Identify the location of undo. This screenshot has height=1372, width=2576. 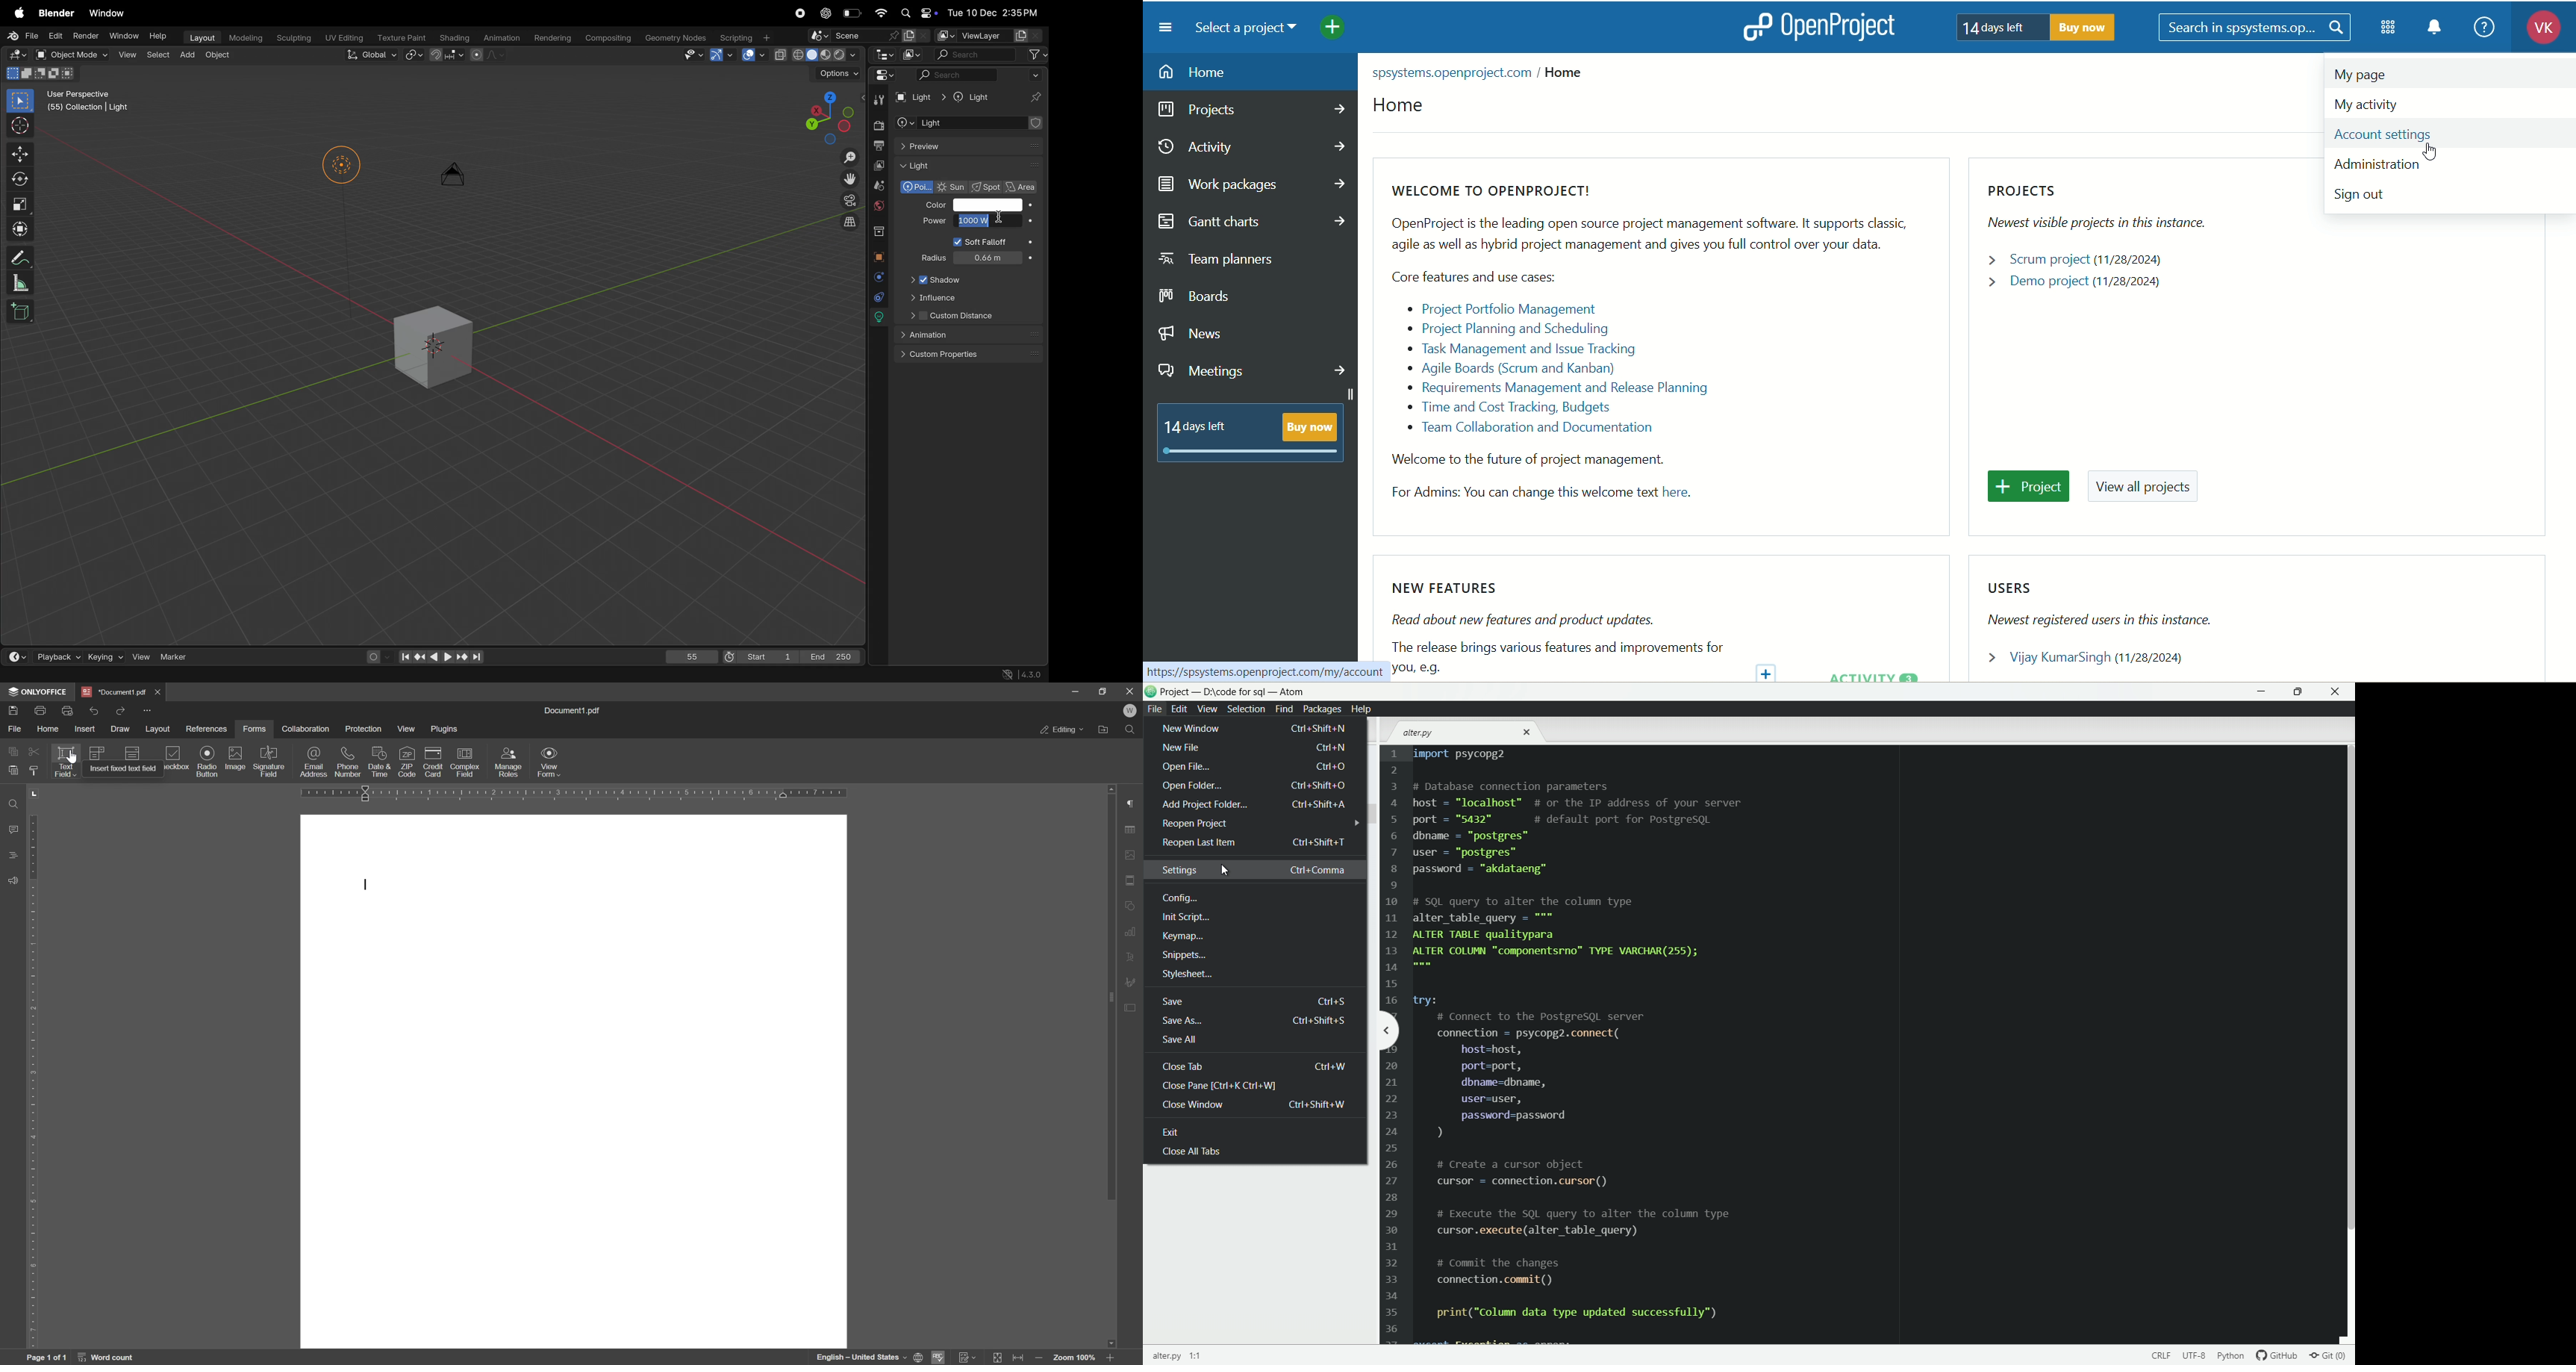
(94, 710).